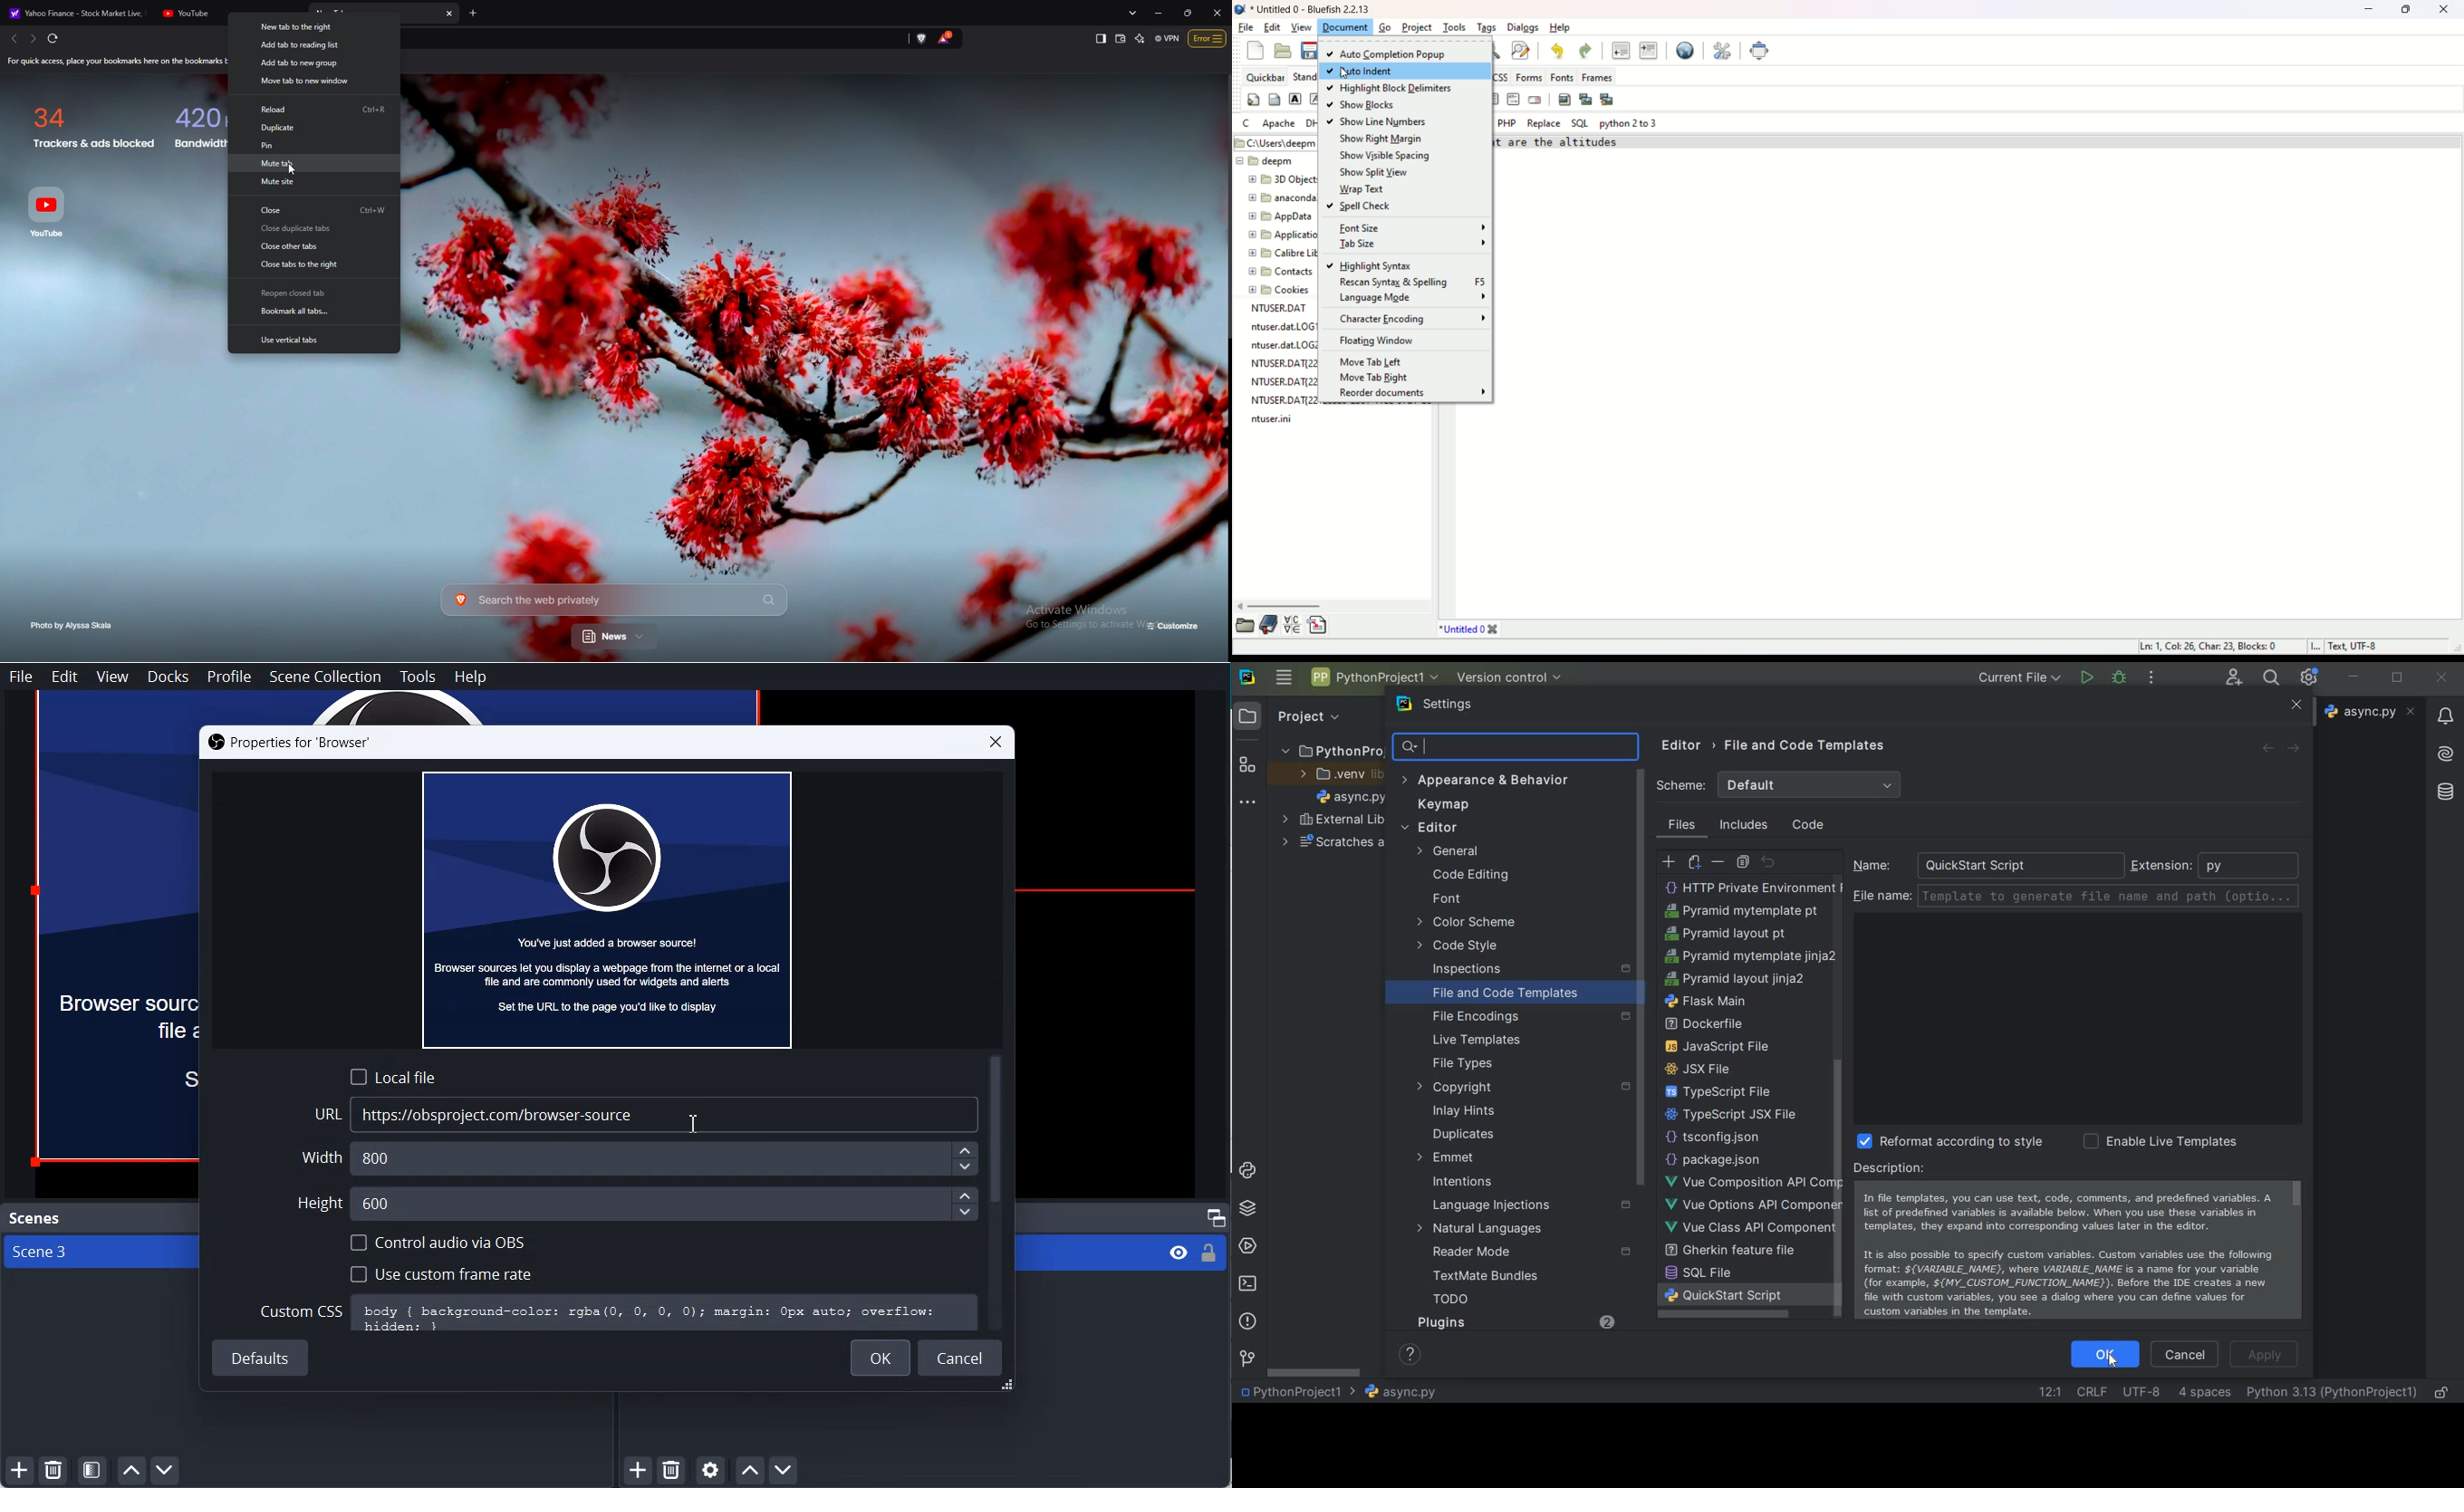  Describe the element at coordinates (1706, 1316) in the screenshot. I see `flask main` at that location.